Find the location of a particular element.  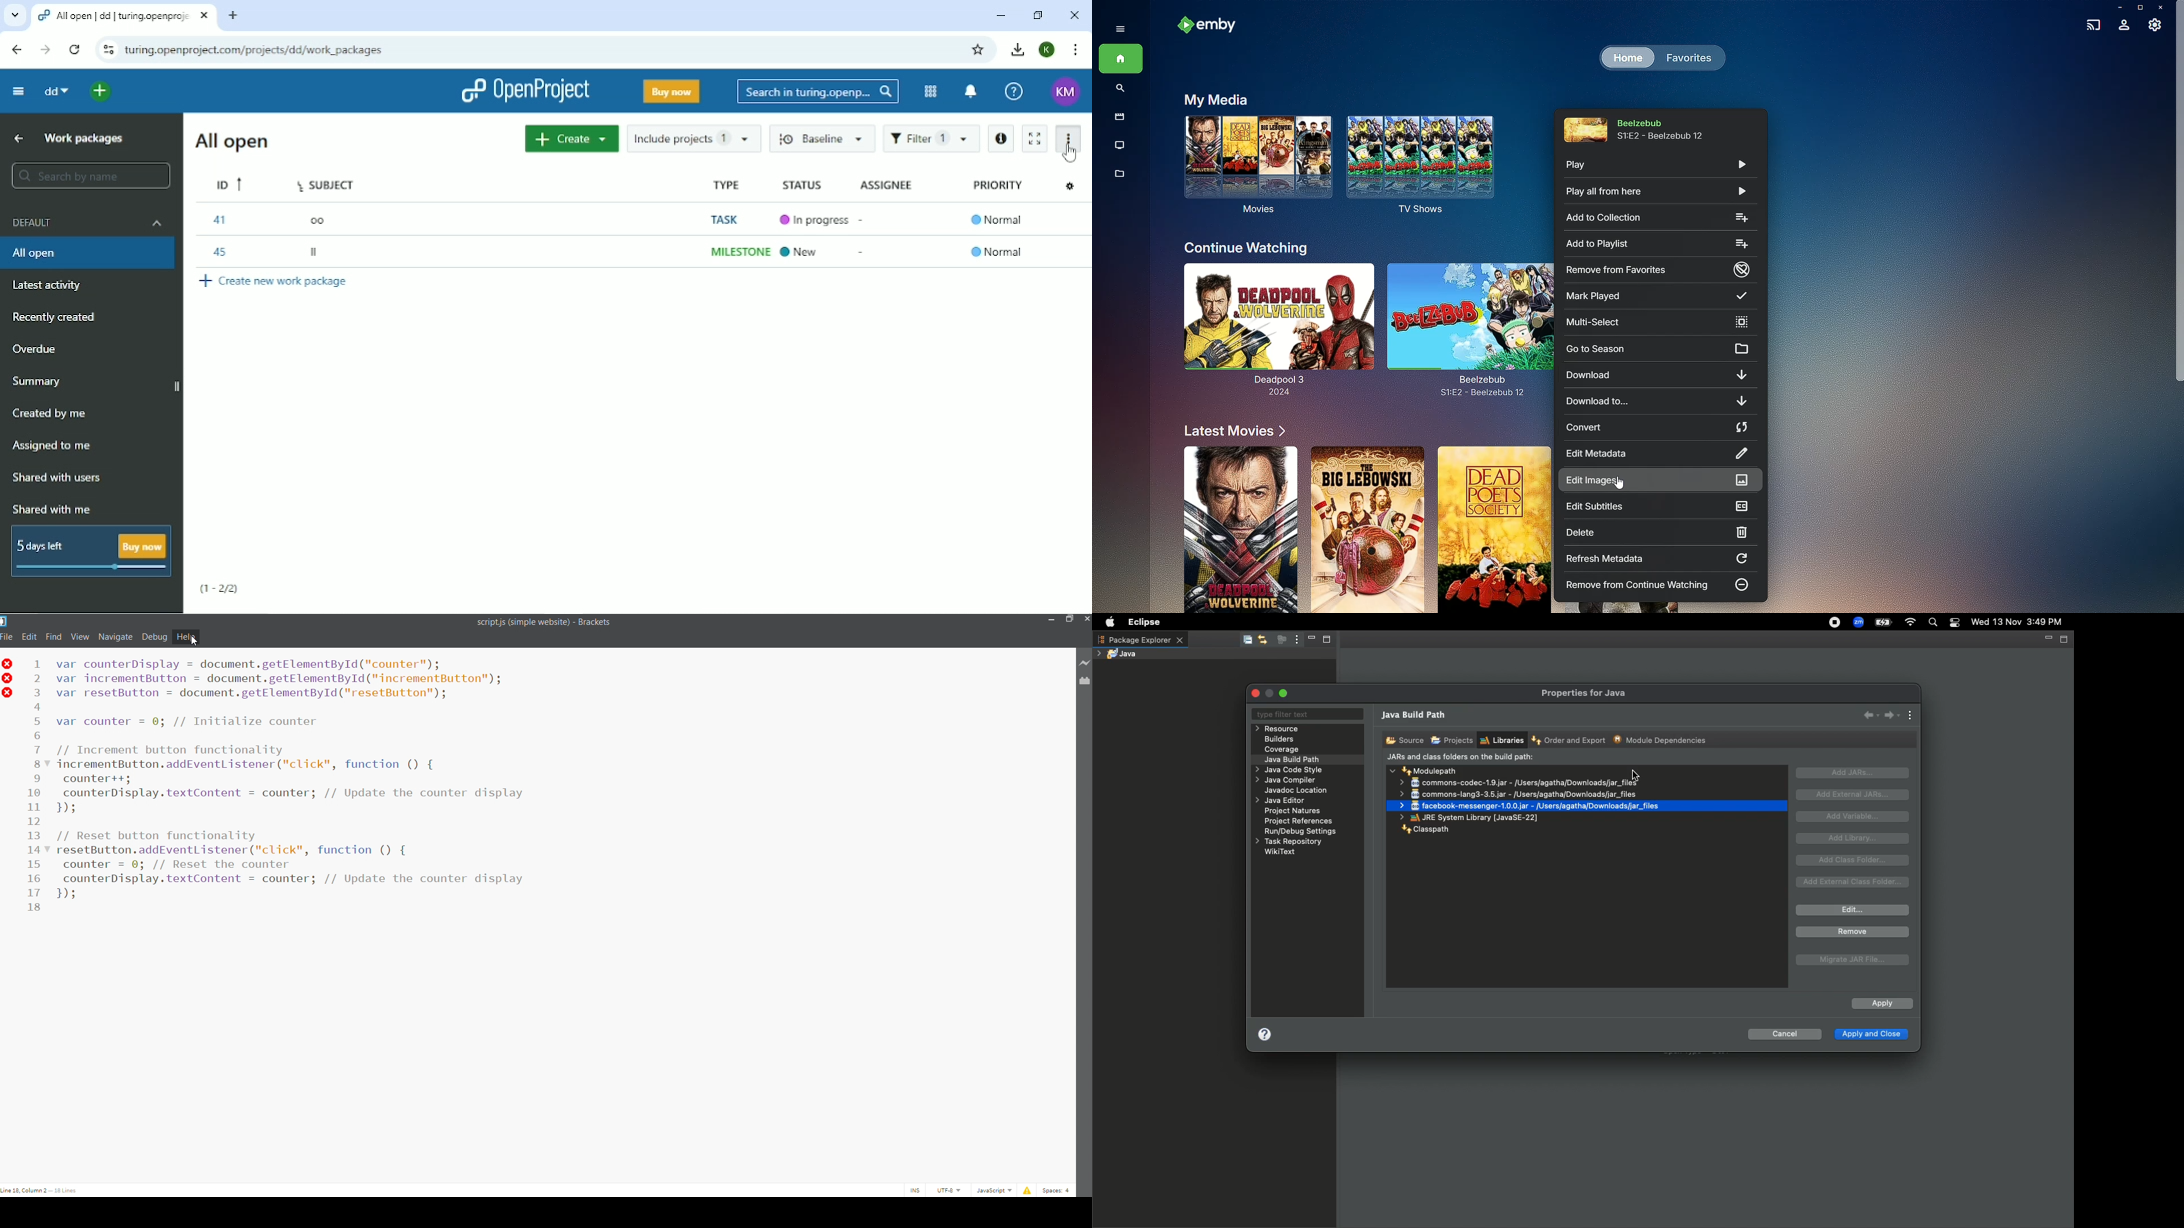

Customize and control google chrome is located at coordinates (1078, 50).